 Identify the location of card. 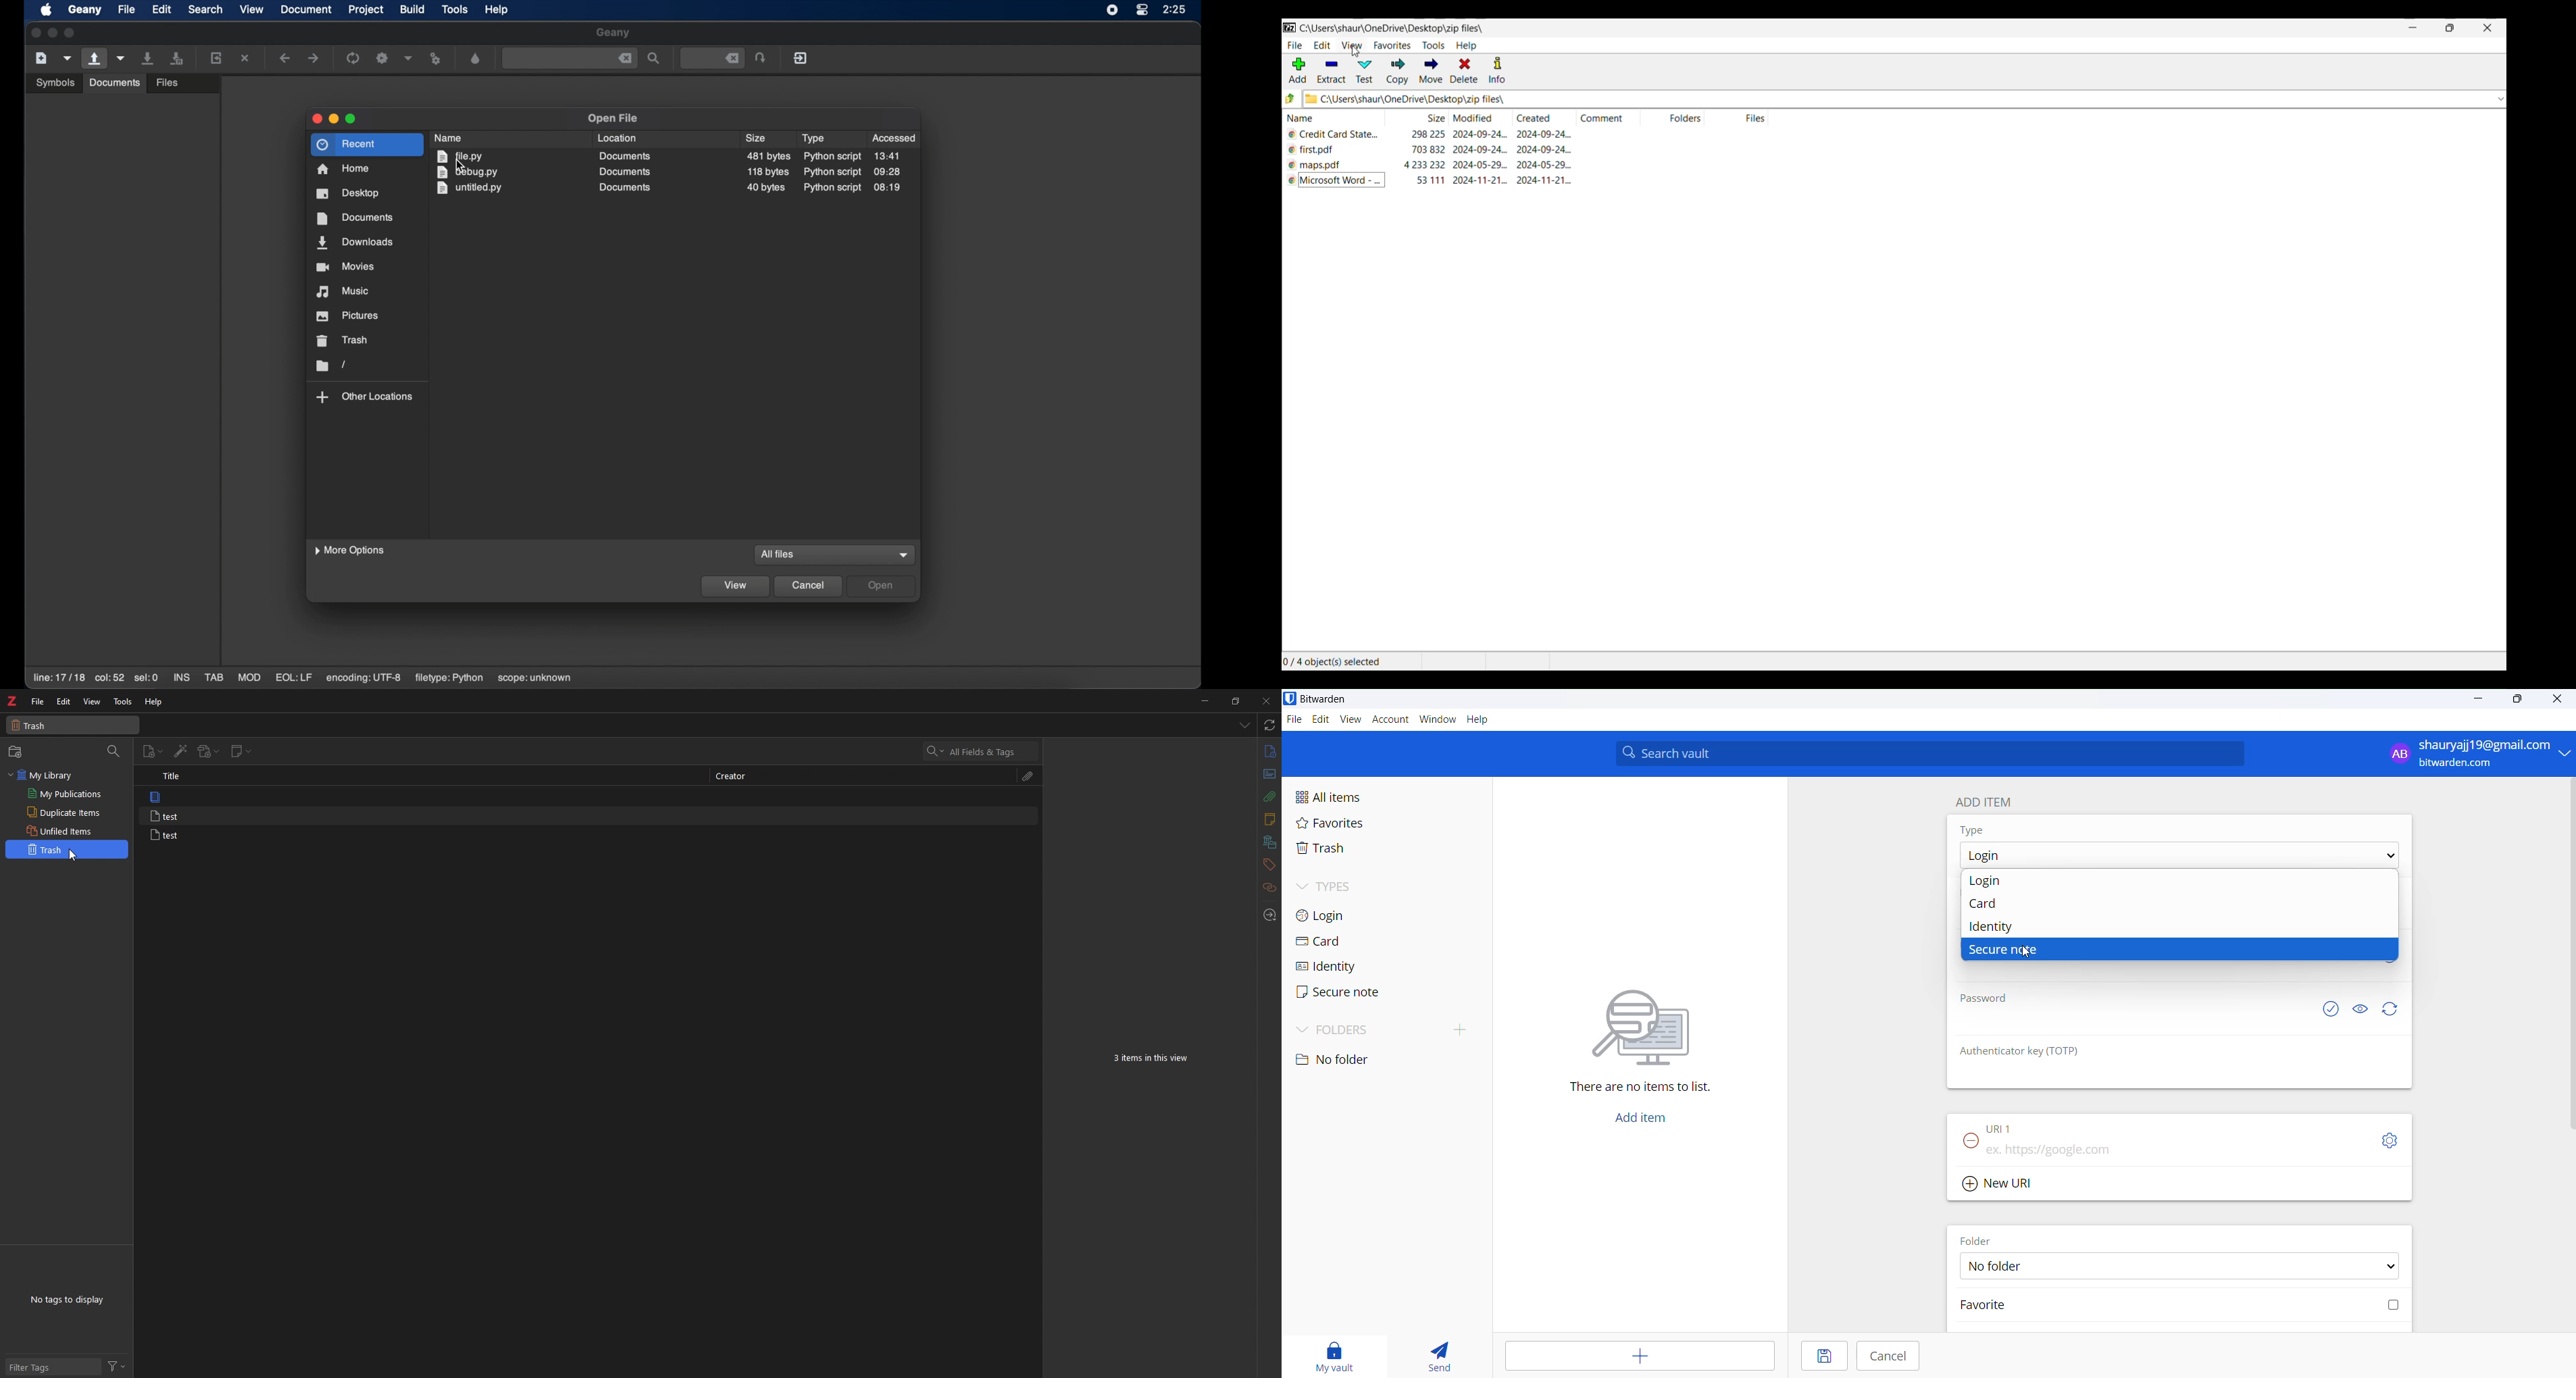
(2178, 907).